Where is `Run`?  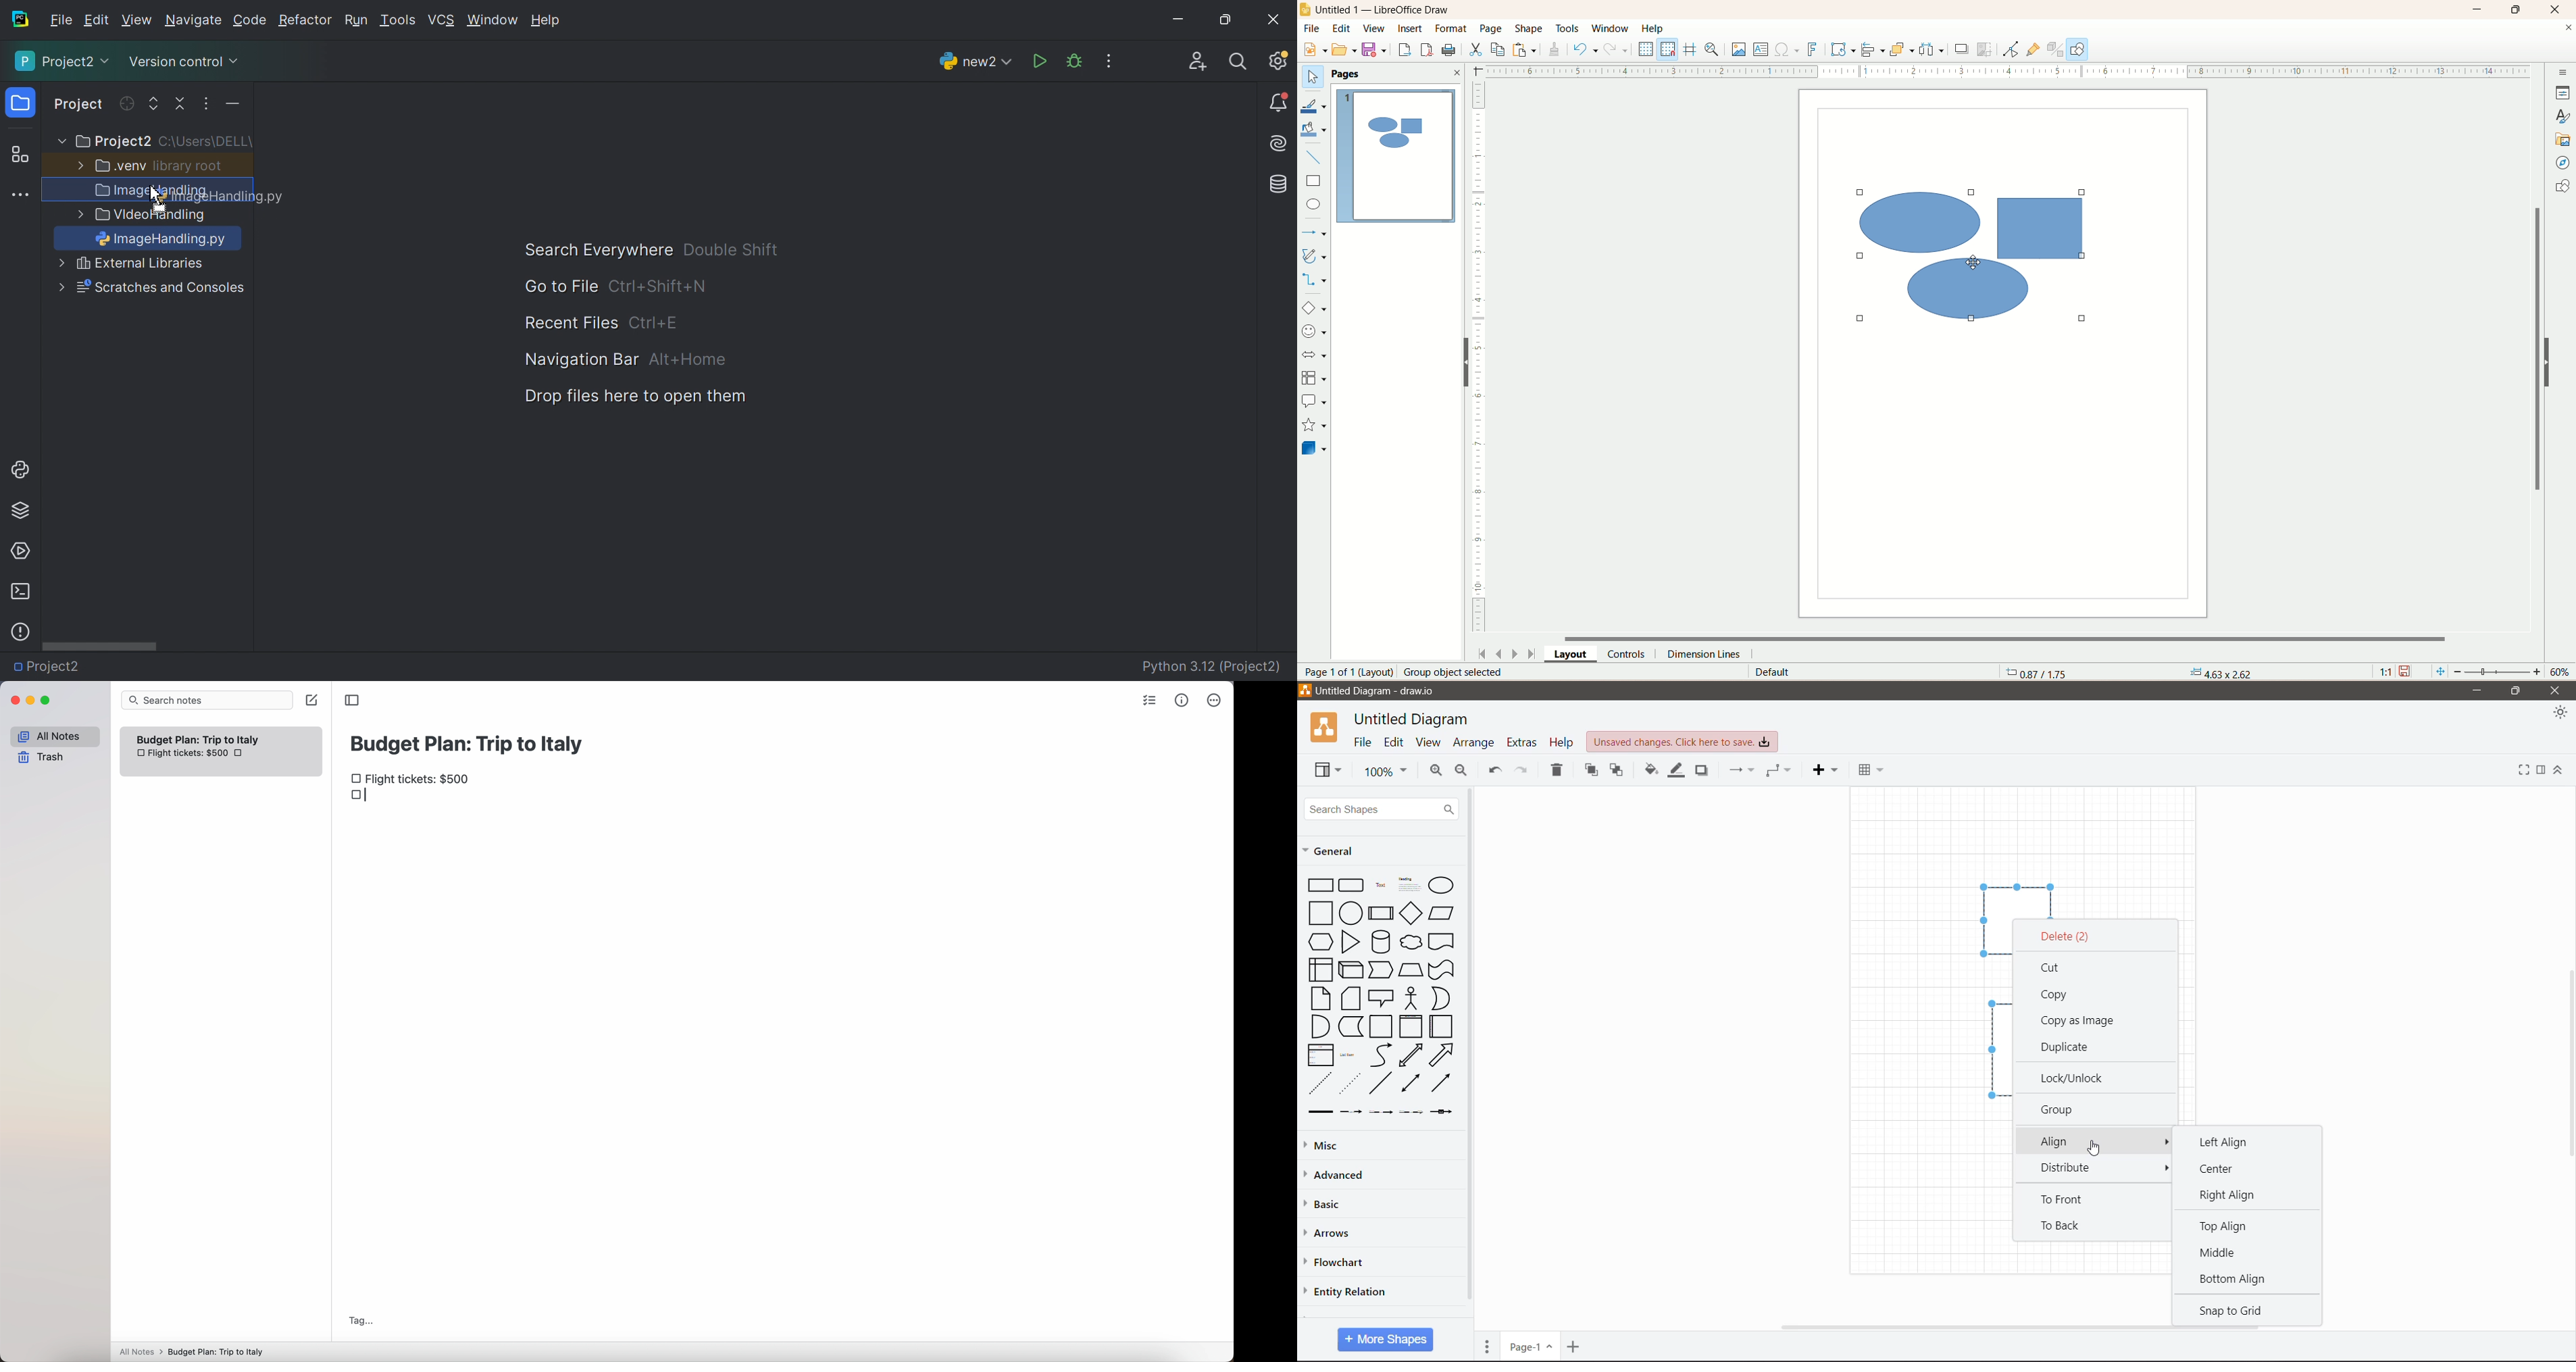 Run is located at coordinates (1041, 62).